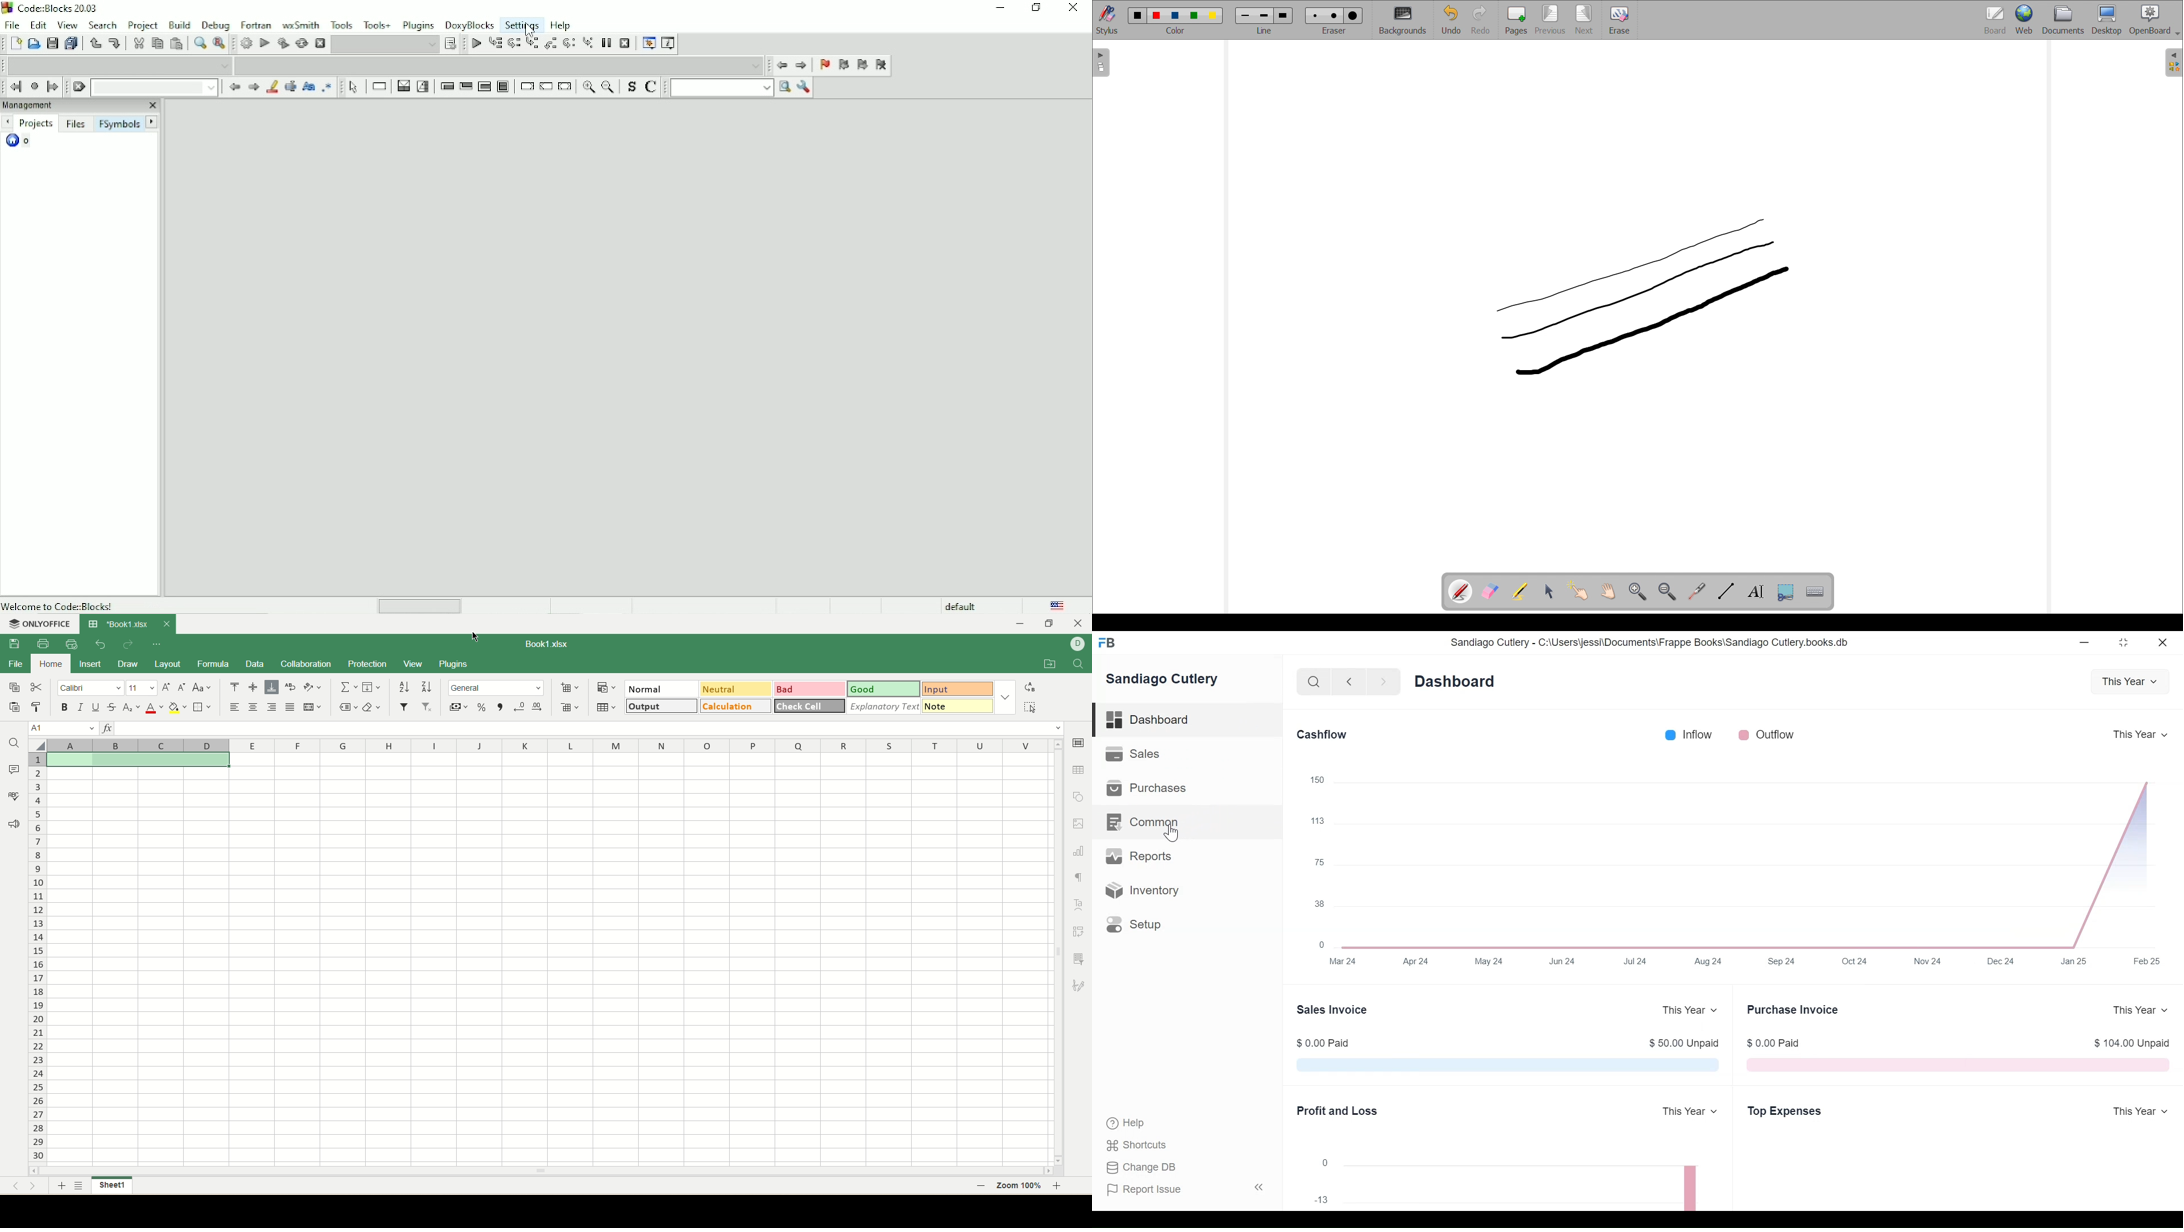 The height and width of the screenshot is (1232, 2184). I want to click on align middle, so click(255, 687).